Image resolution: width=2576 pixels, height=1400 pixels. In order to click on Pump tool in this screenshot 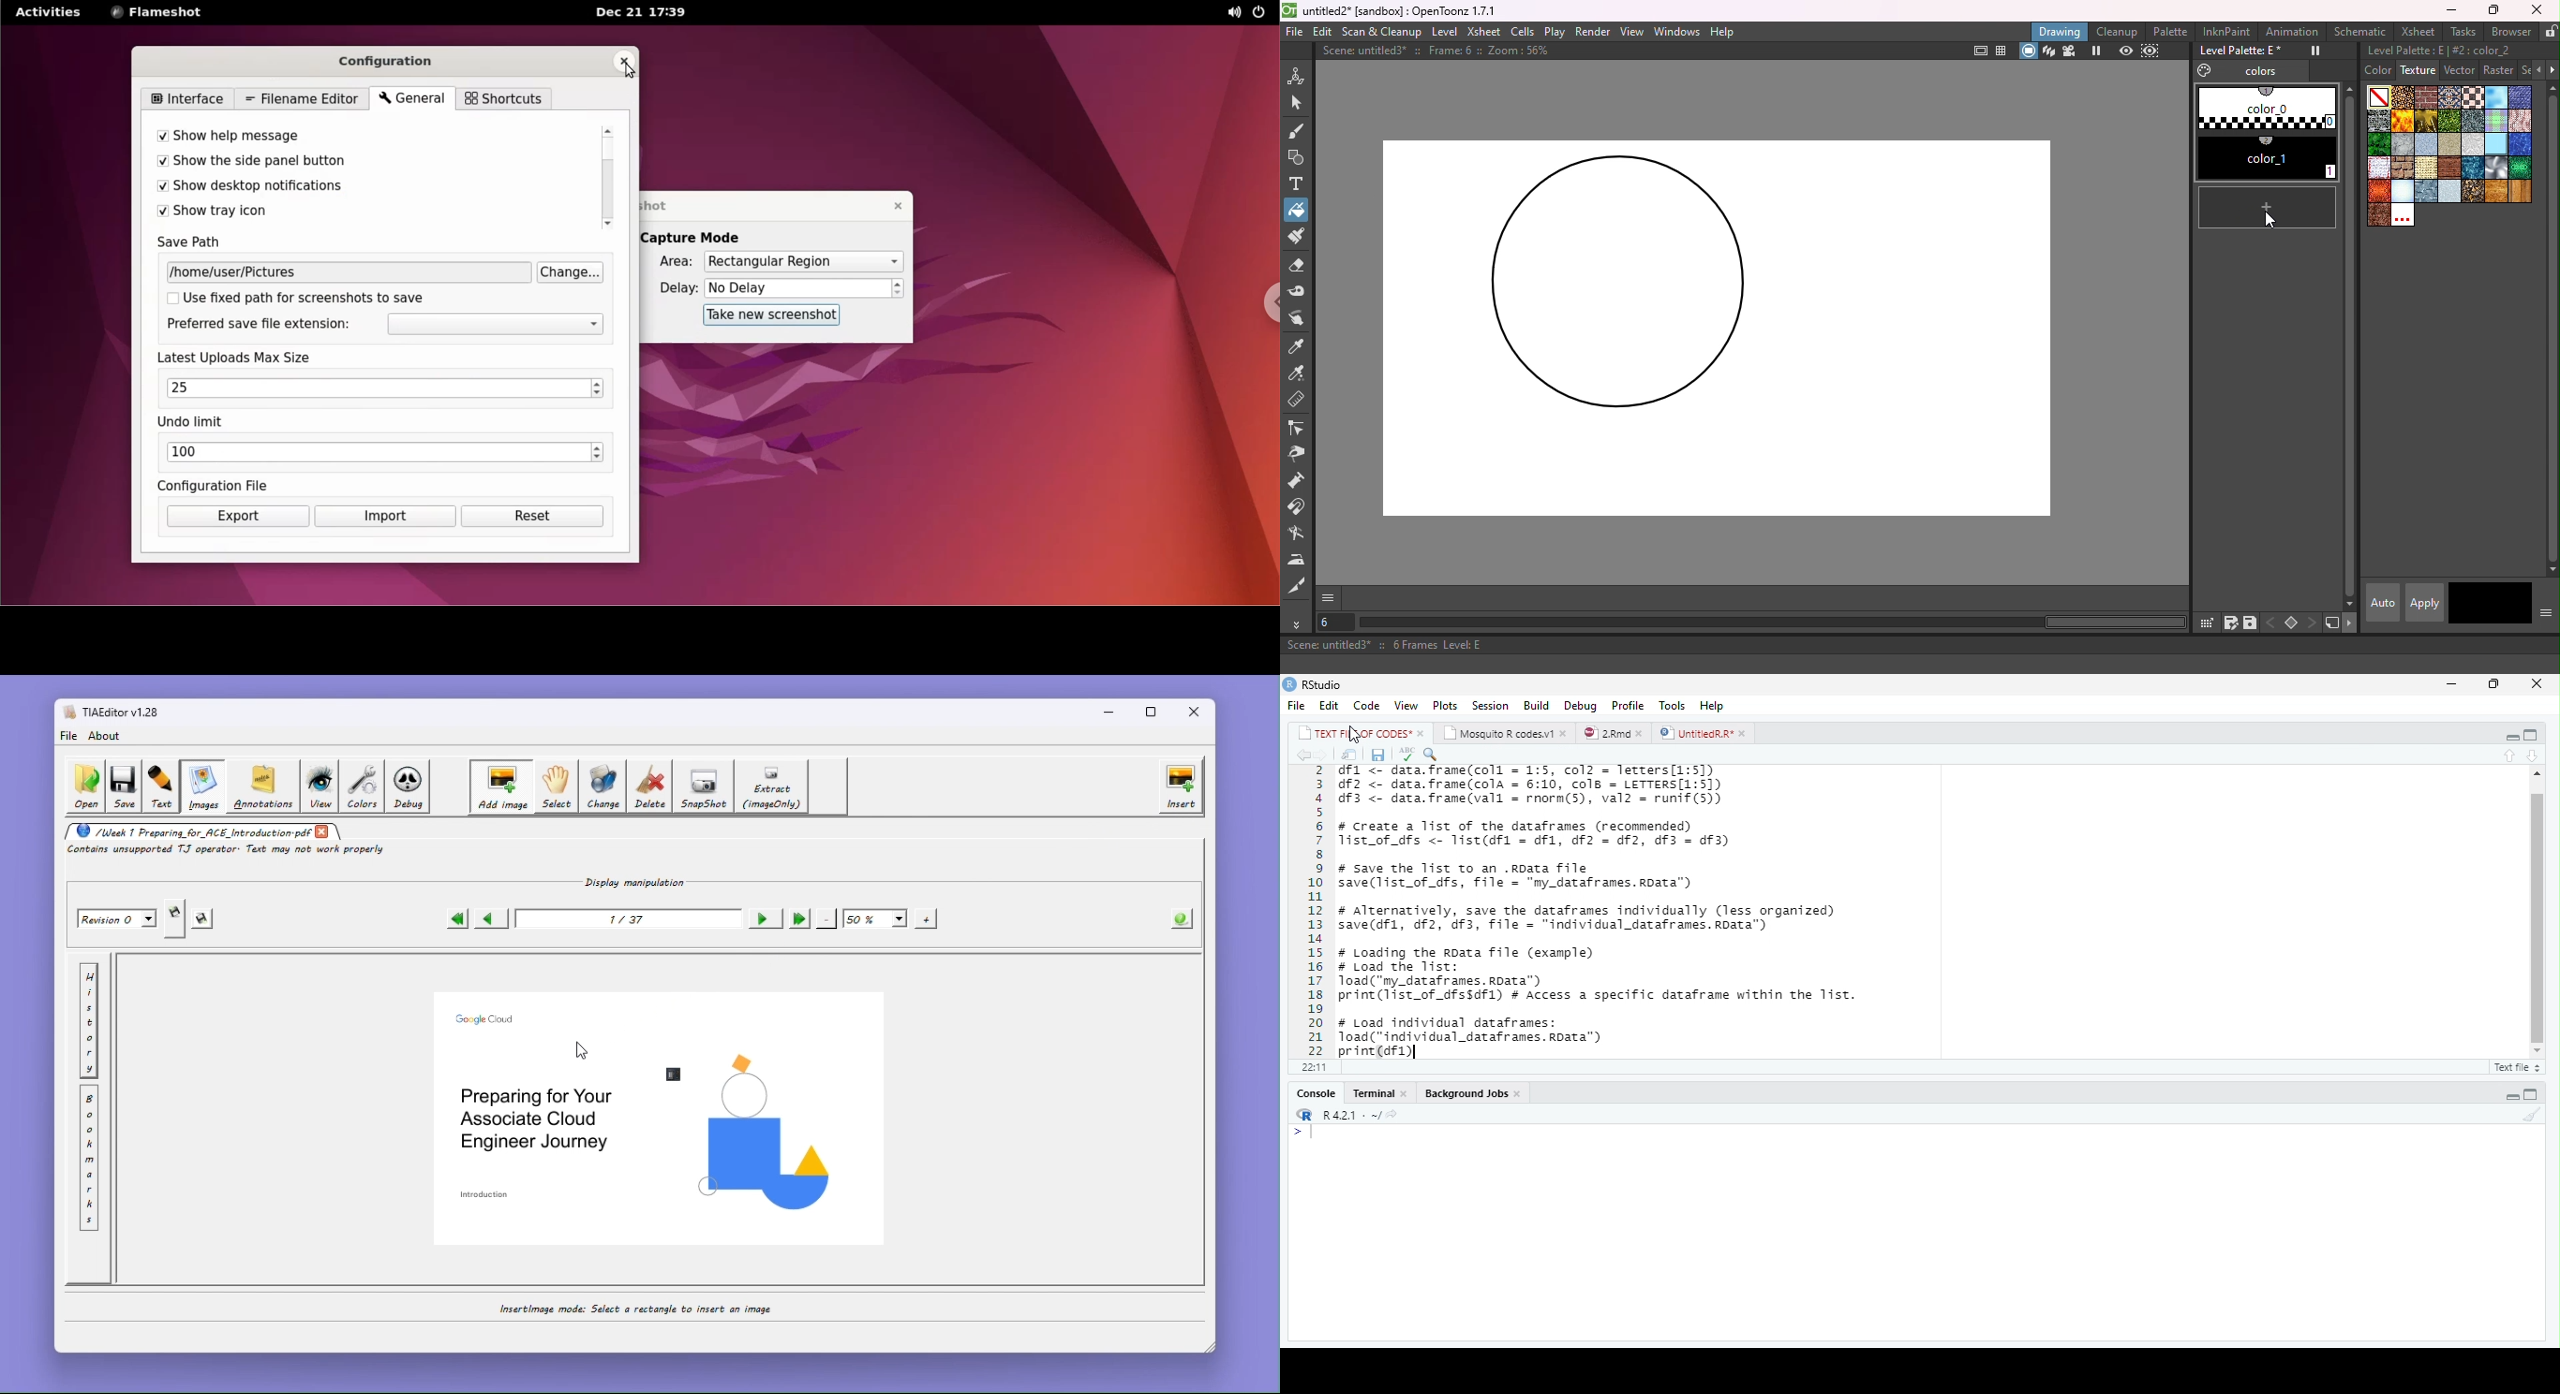, I will do `click(1300, 481)`.